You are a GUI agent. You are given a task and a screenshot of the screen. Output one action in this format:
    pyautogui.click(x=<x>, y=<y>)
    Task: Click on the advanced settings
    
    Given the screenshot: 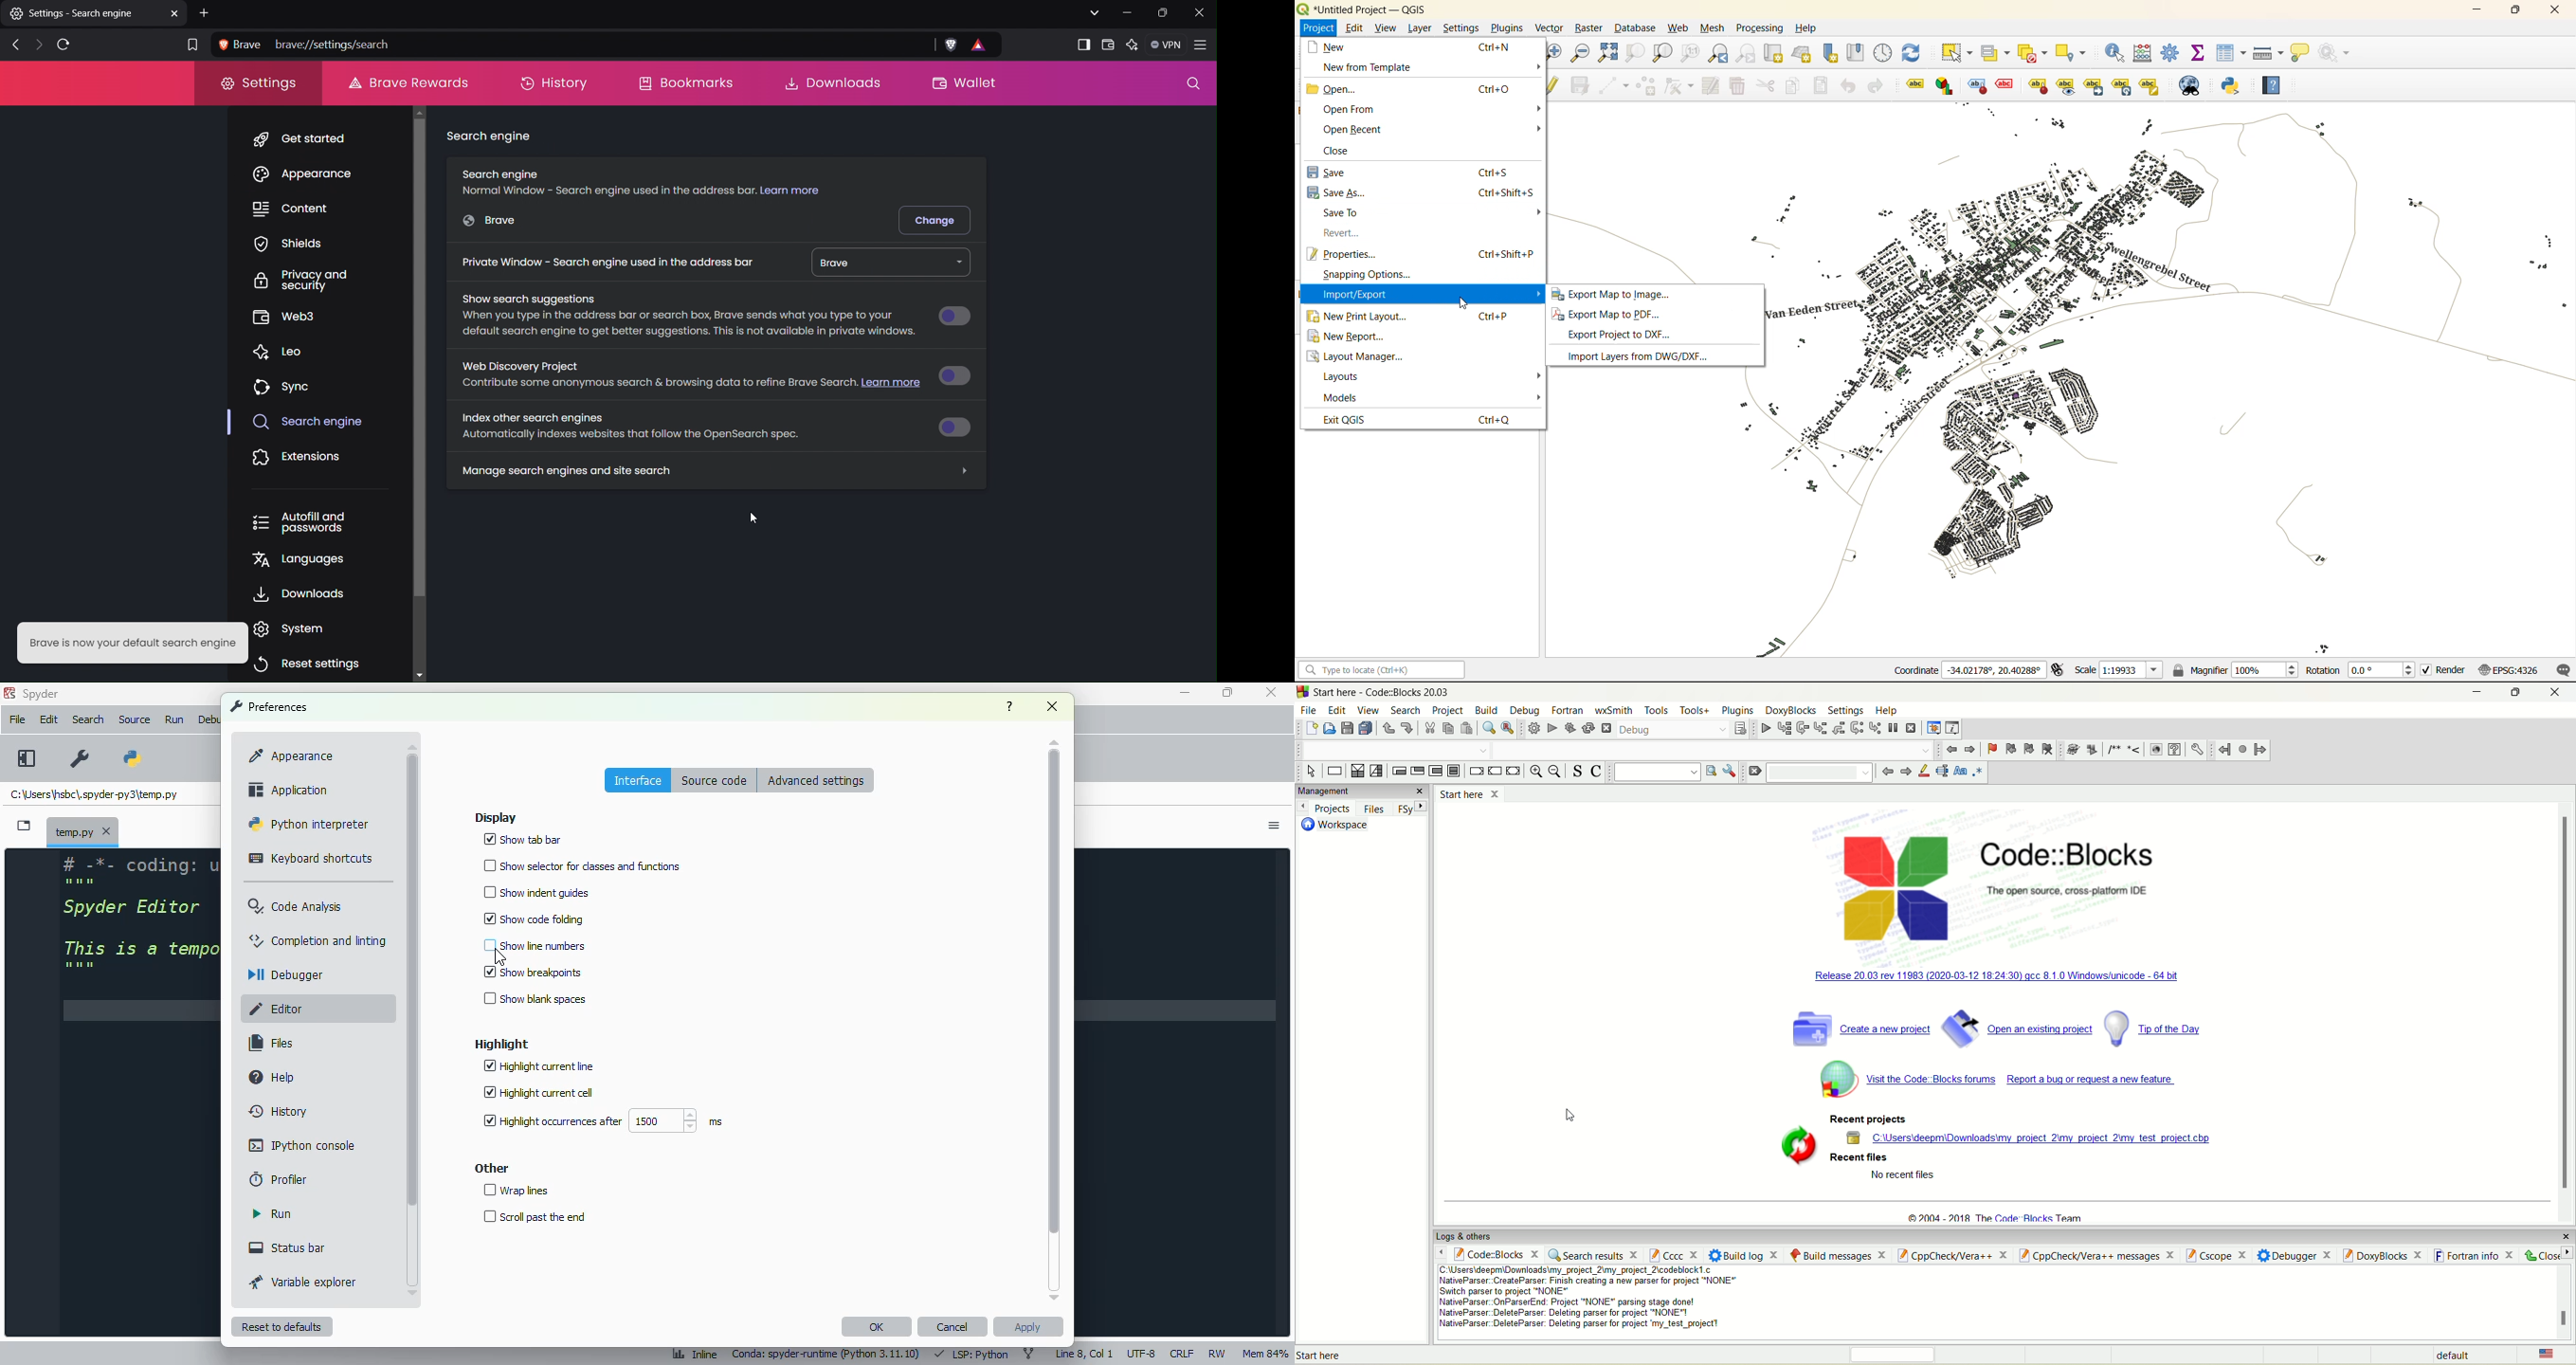 What is the action you would take?
    pyautogui.click(x=815, y=780)
    